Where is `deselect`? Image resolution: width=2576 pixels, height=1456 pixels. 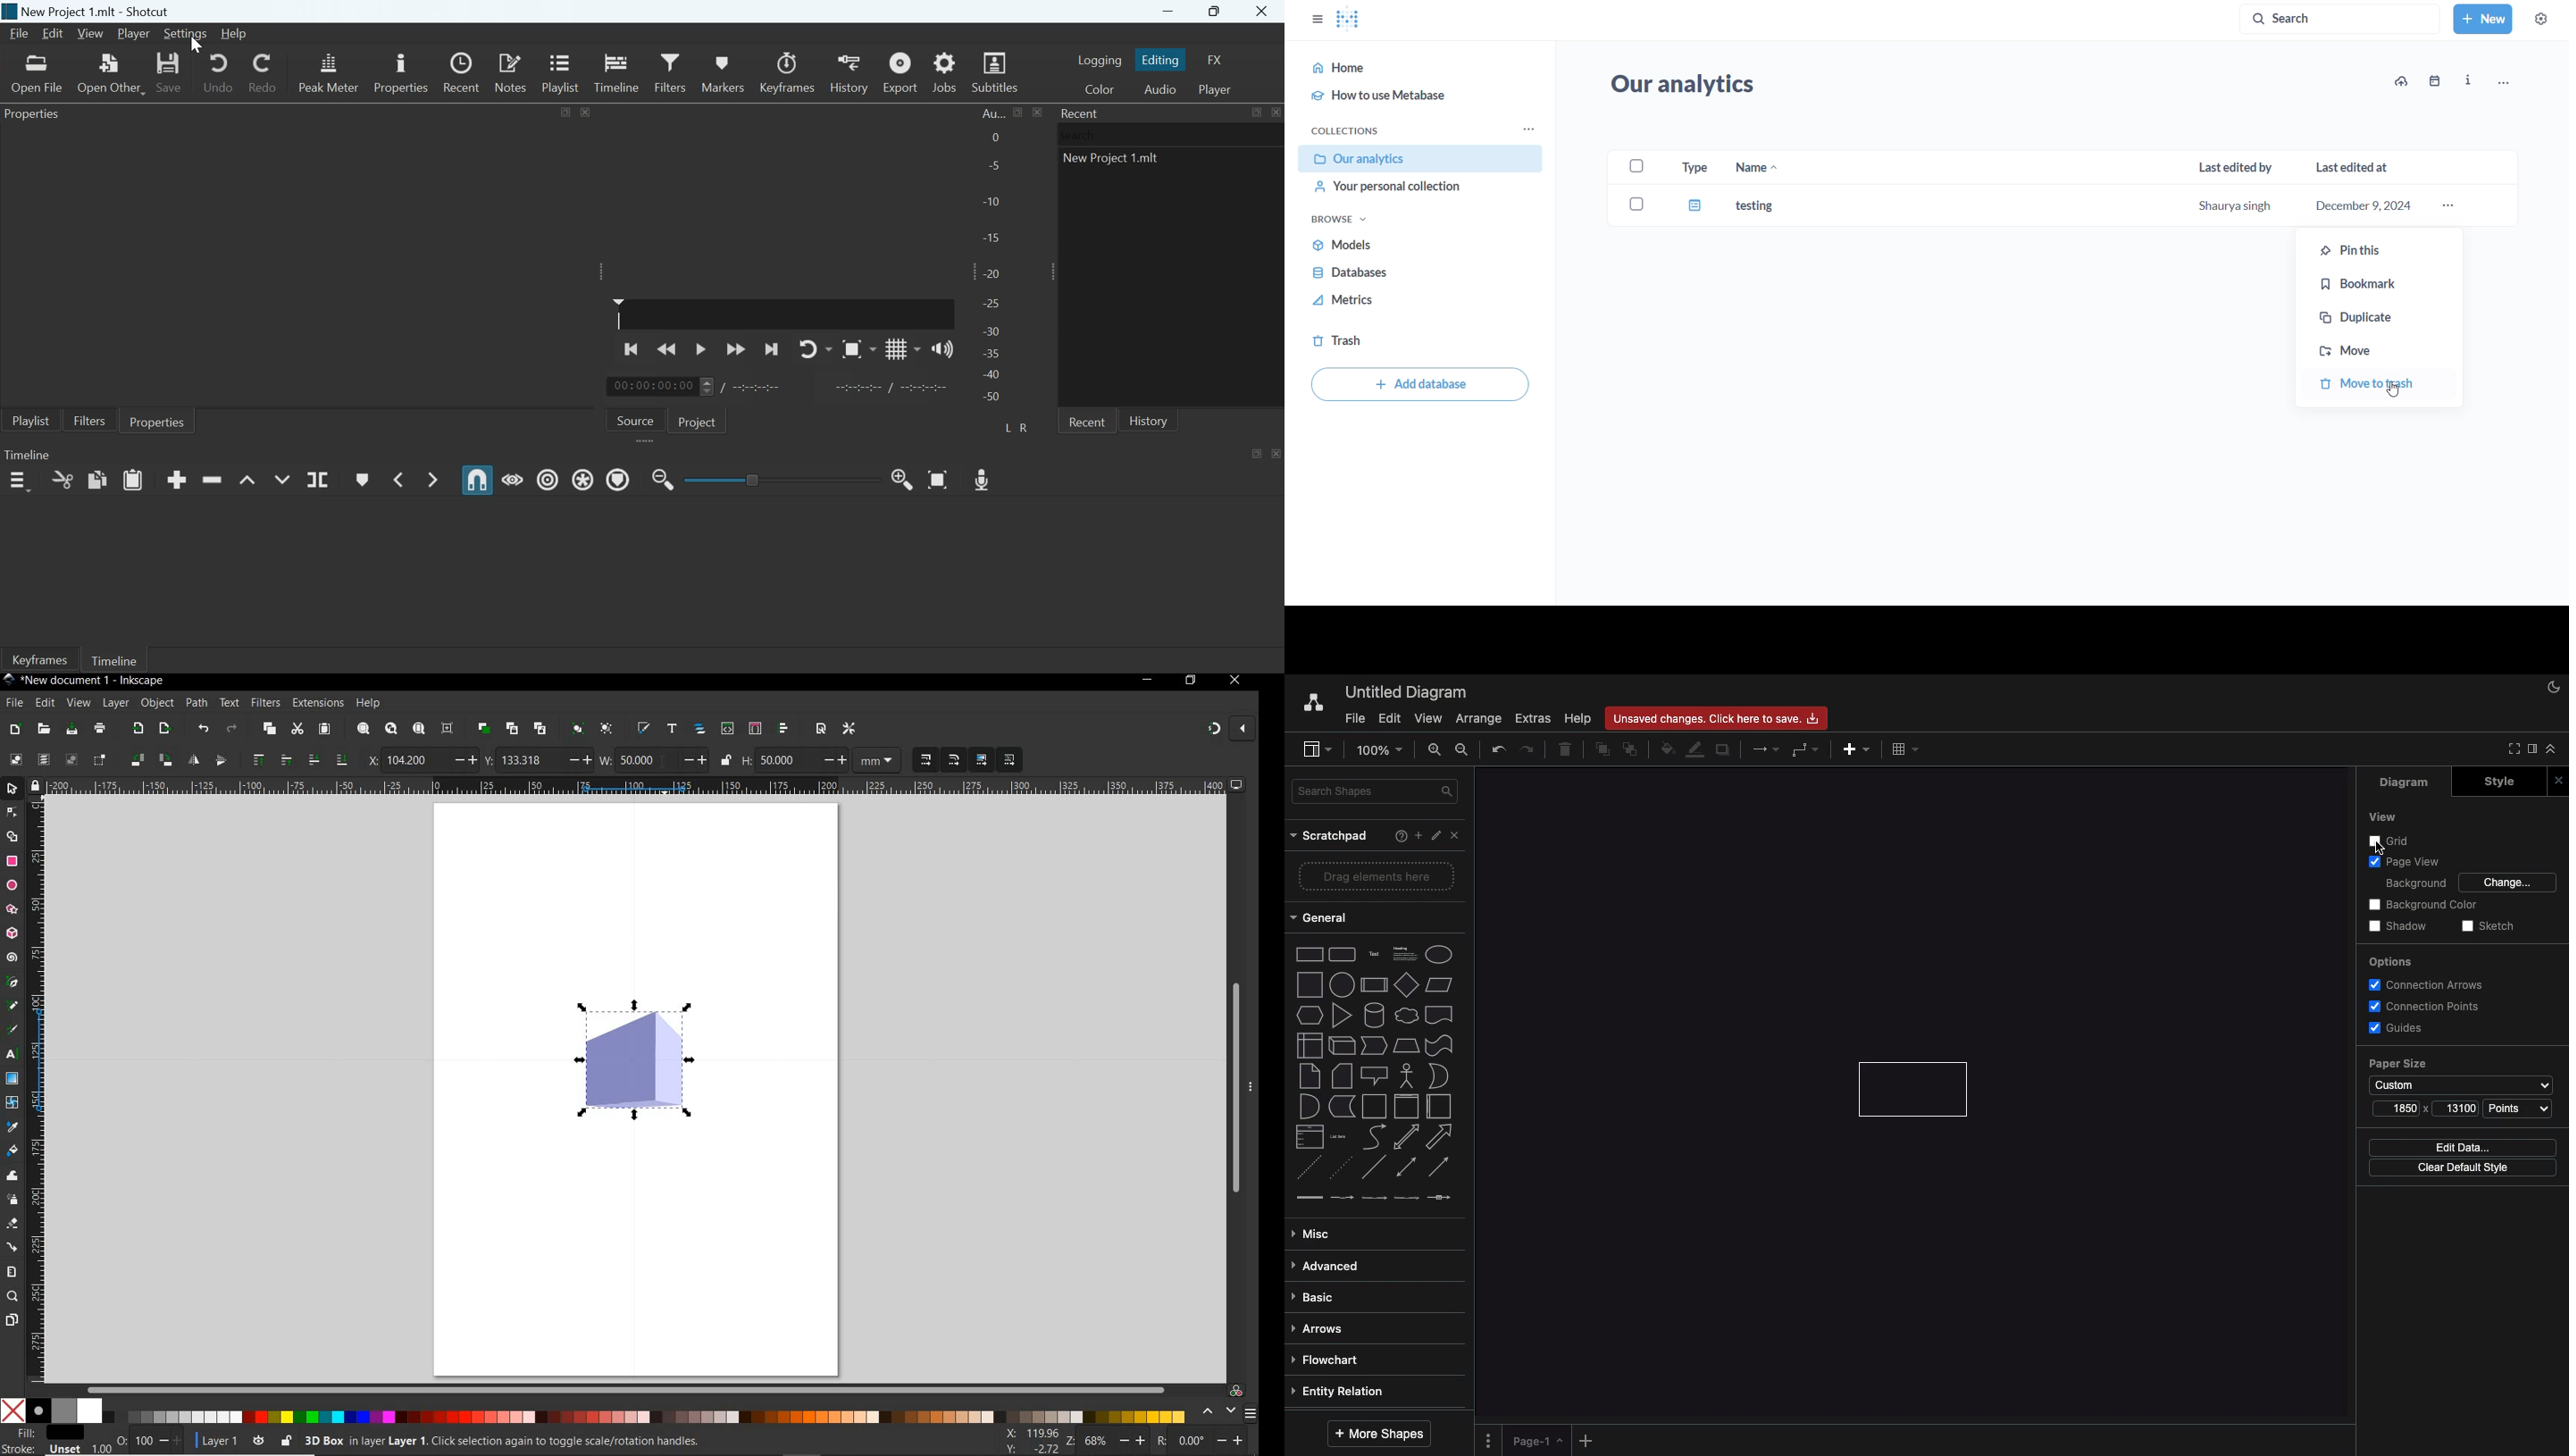
deselect is located at coordinates (70, 760).